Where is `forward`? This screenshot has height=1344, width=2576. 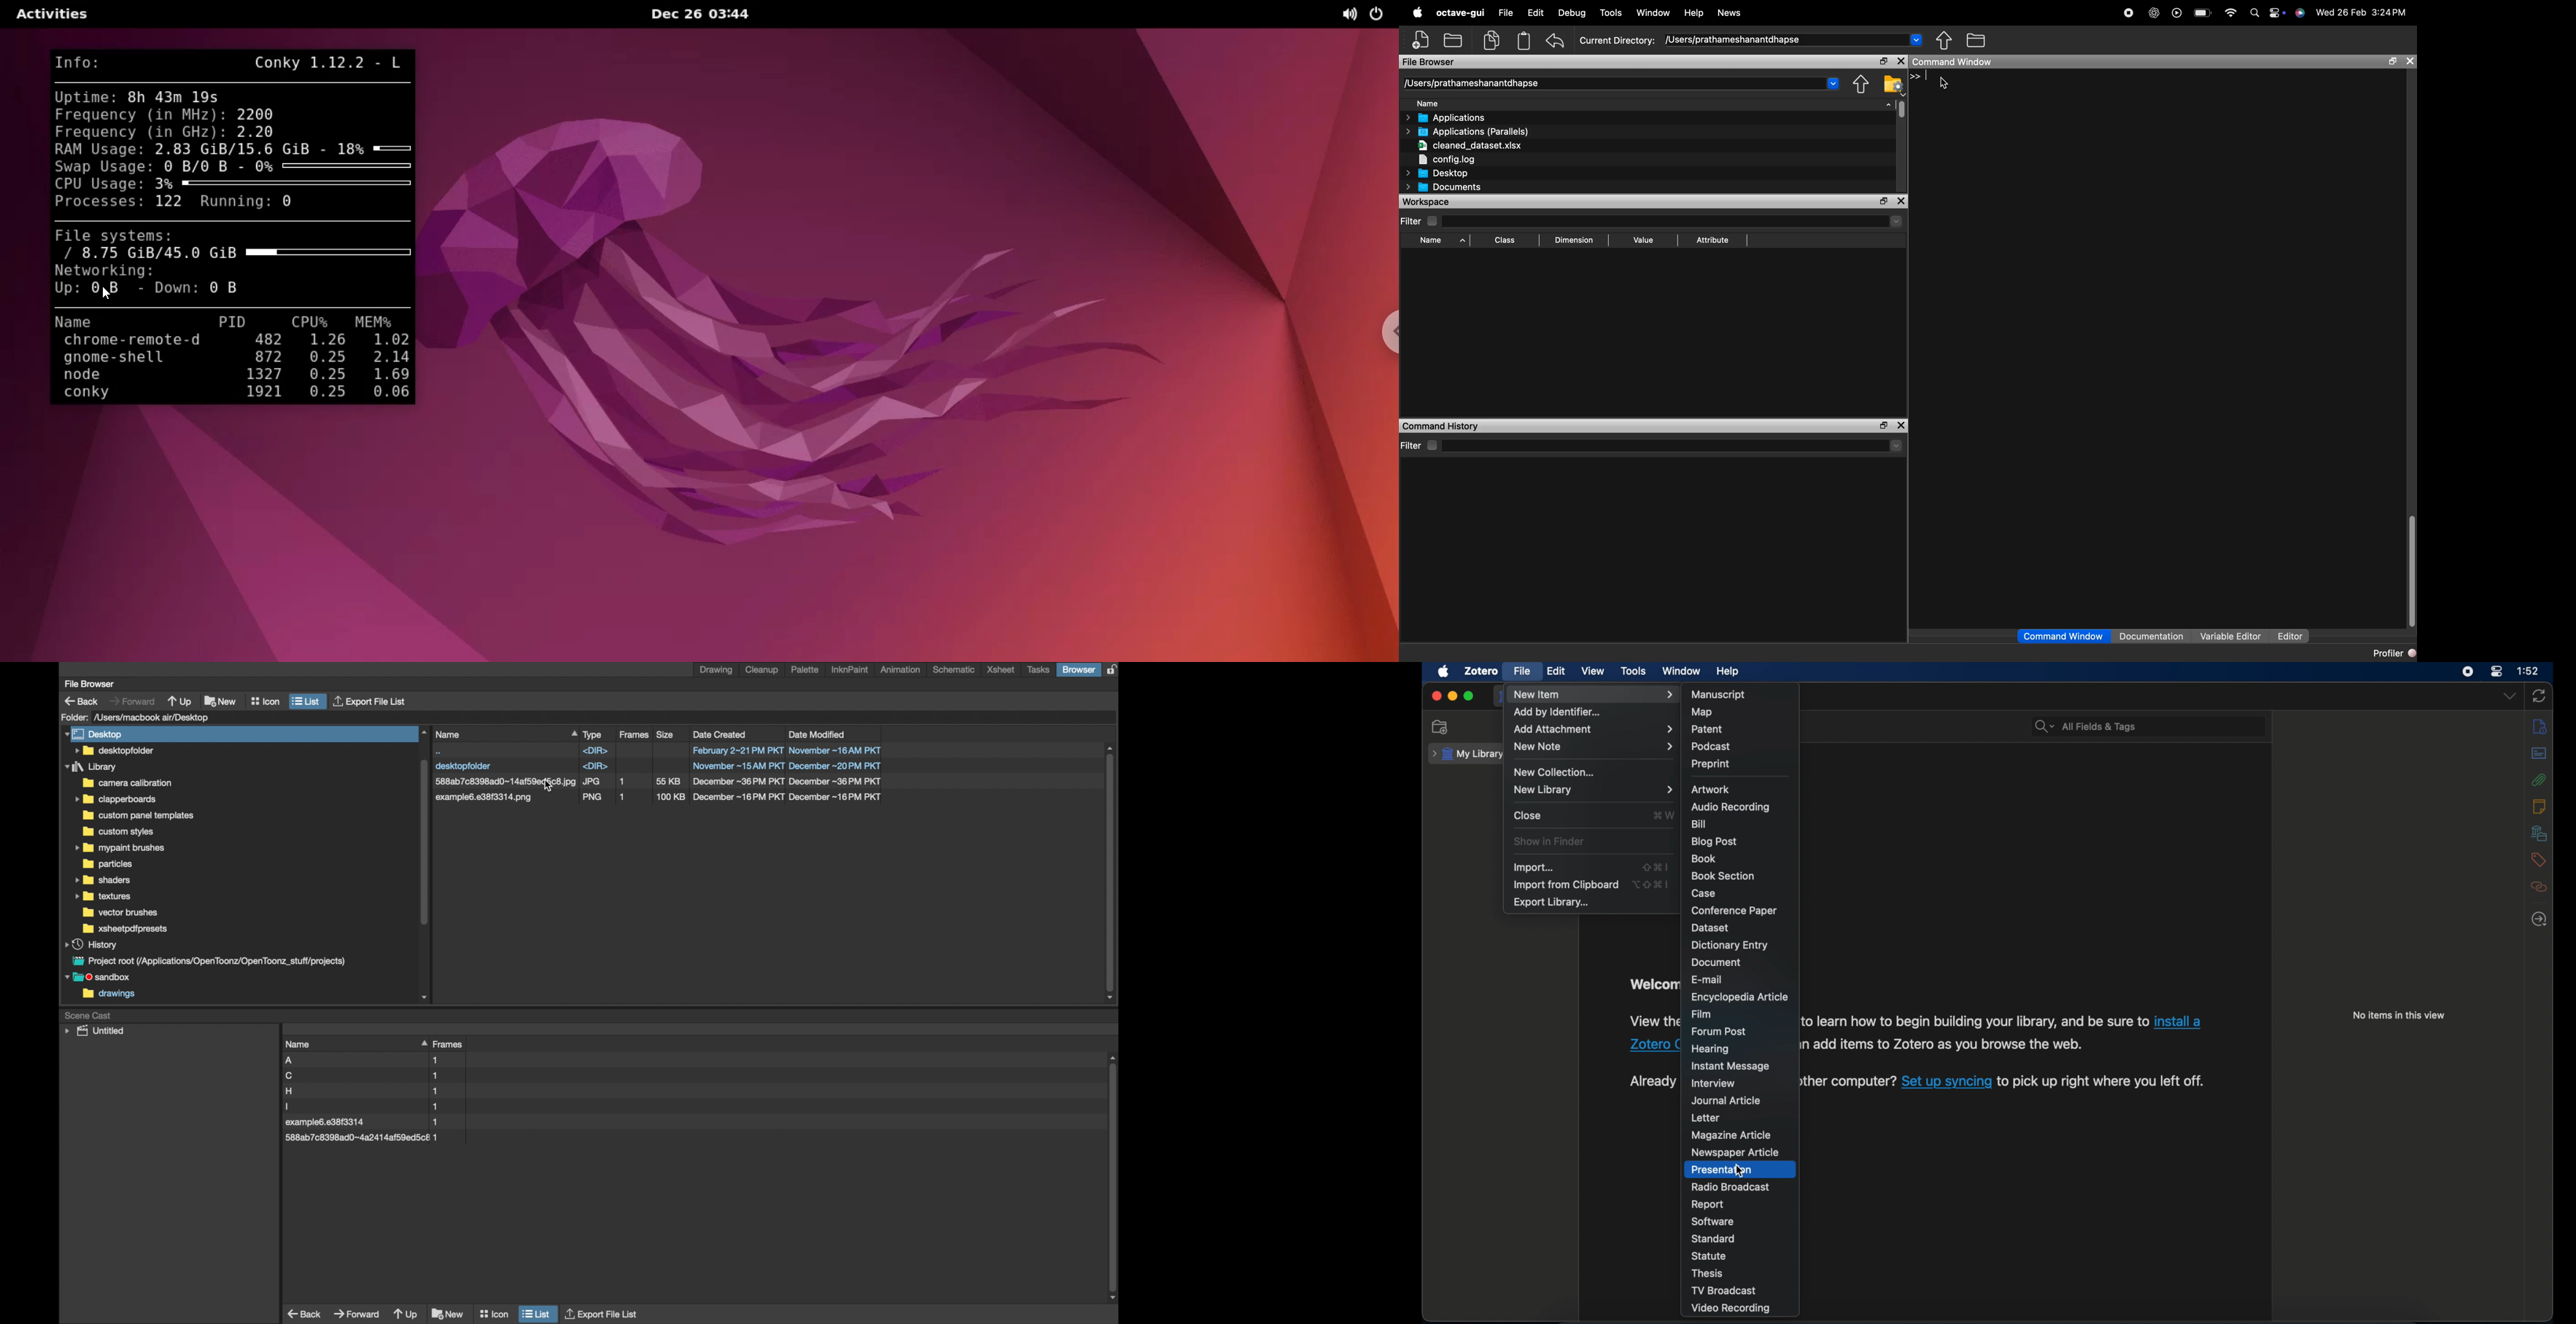 forward is located at coordinates (357, 1312).